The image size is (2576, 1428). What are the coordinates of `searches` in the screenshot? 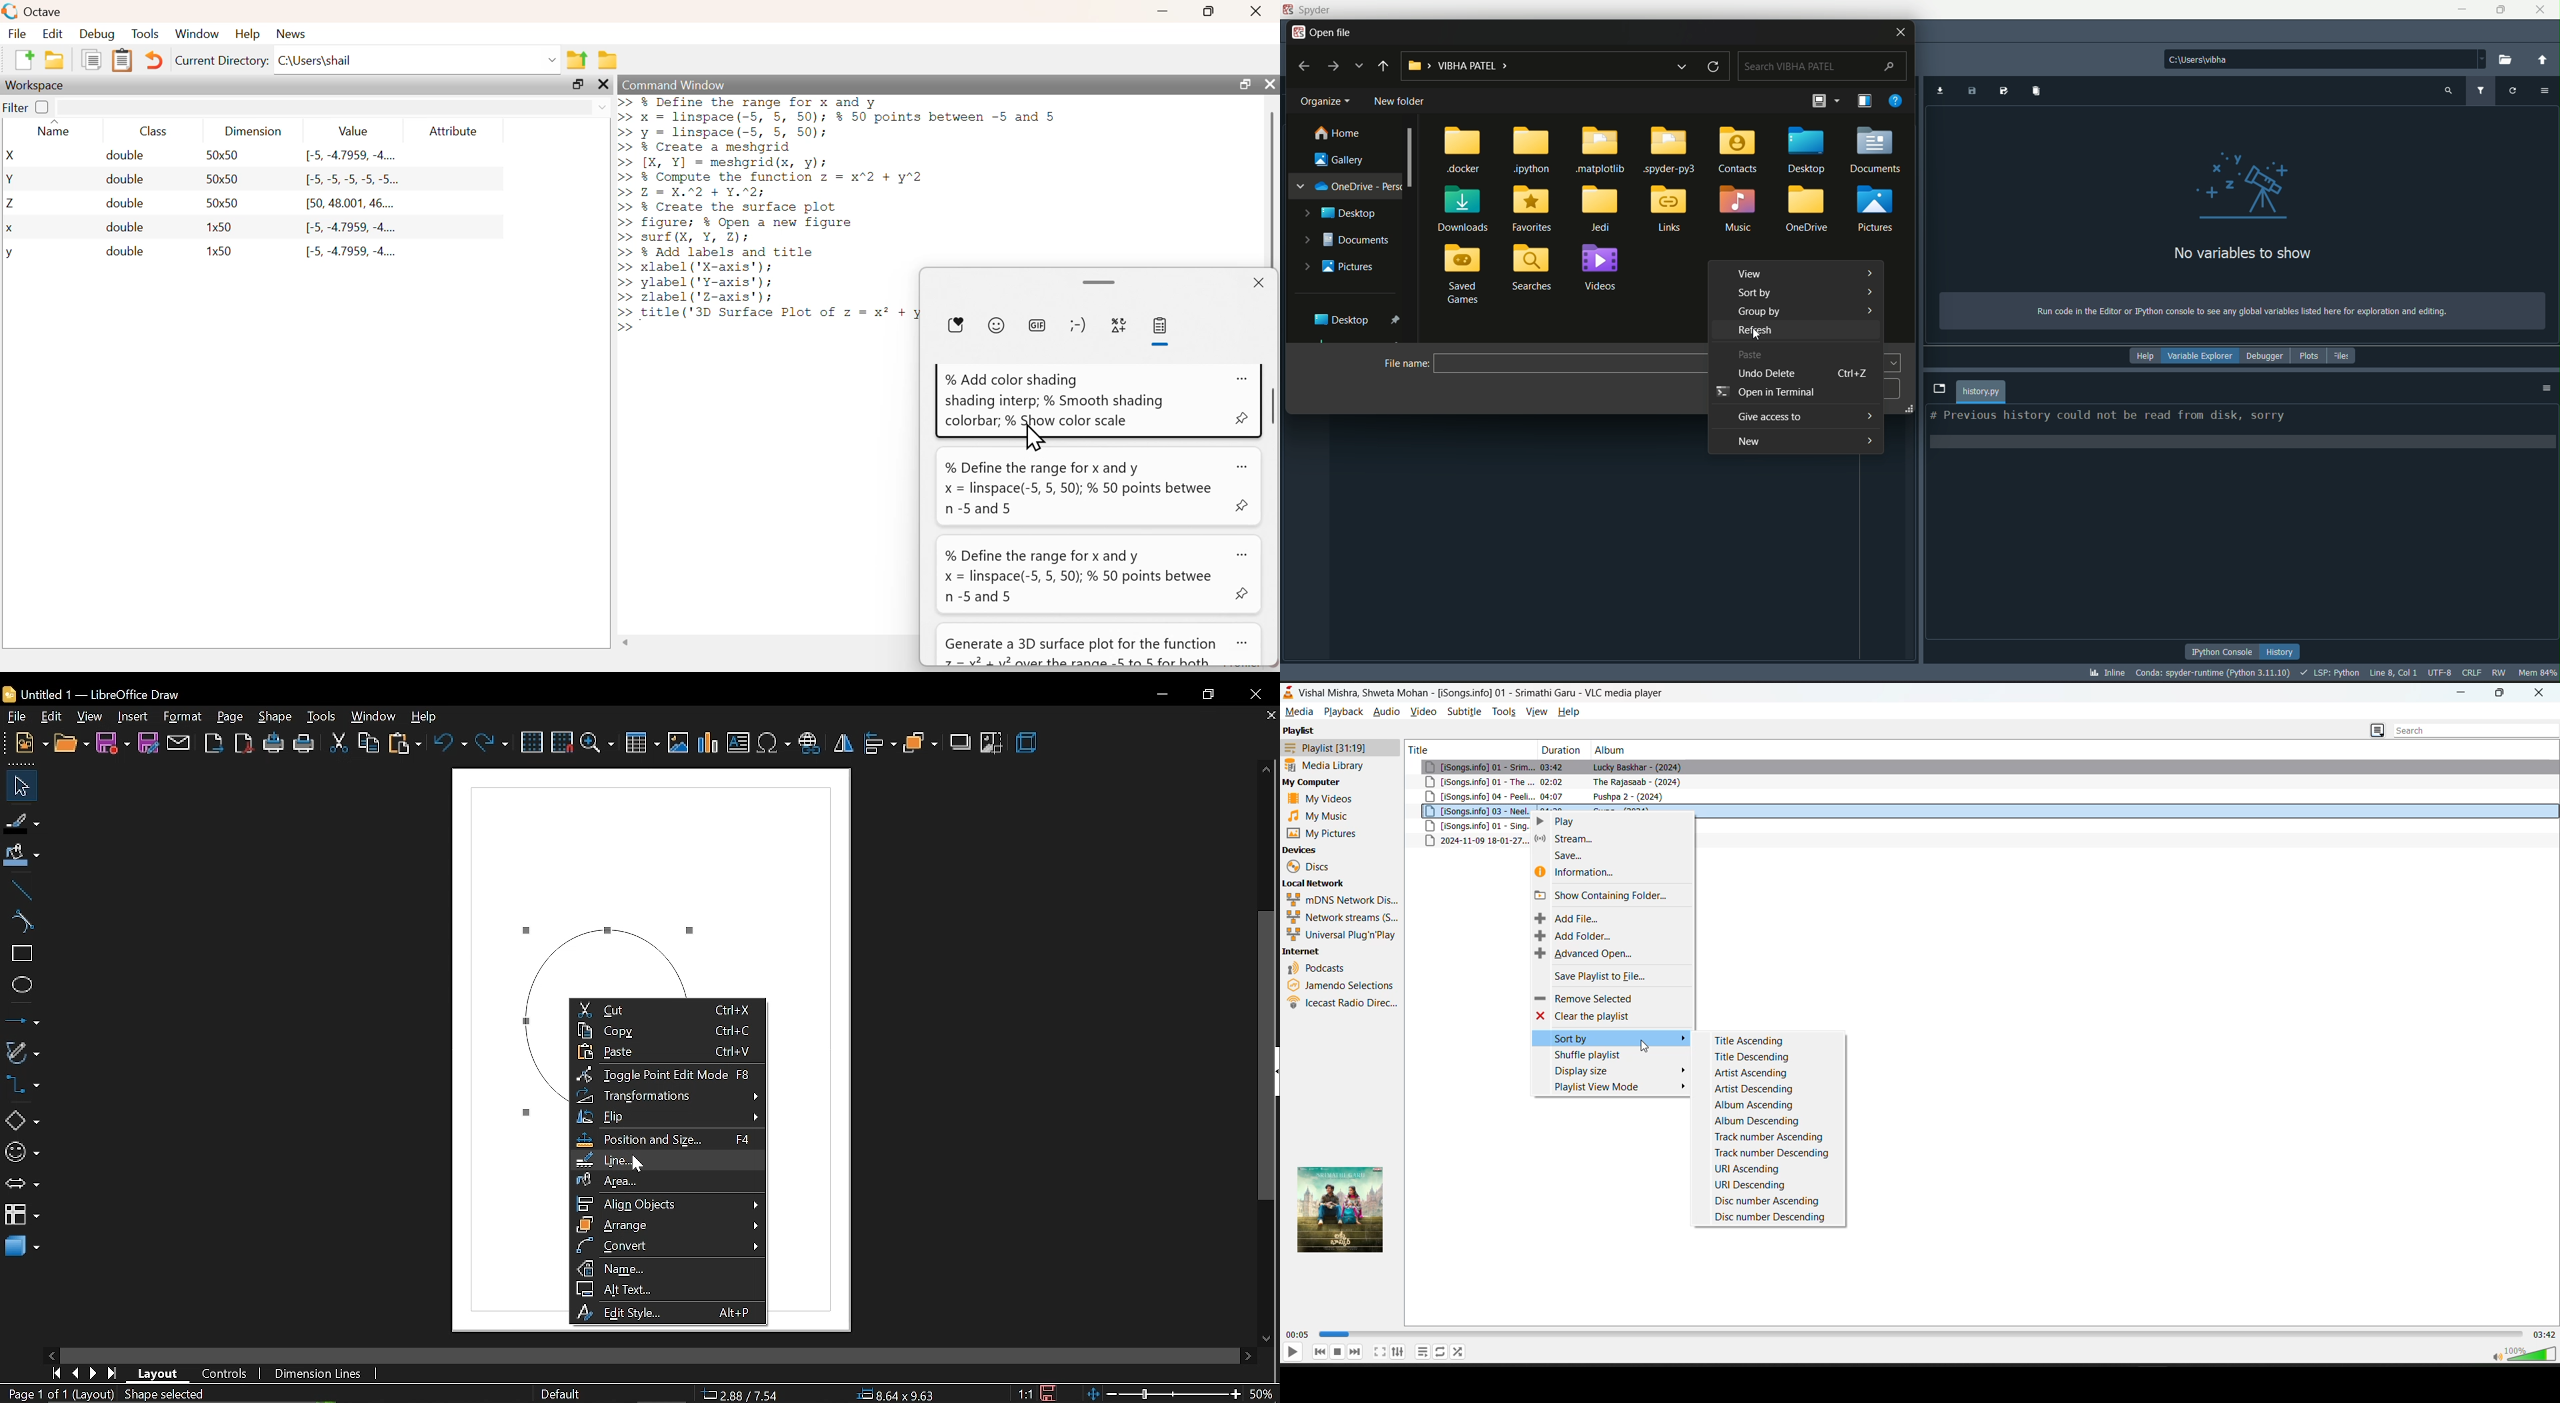 It's located at (1533, 268).